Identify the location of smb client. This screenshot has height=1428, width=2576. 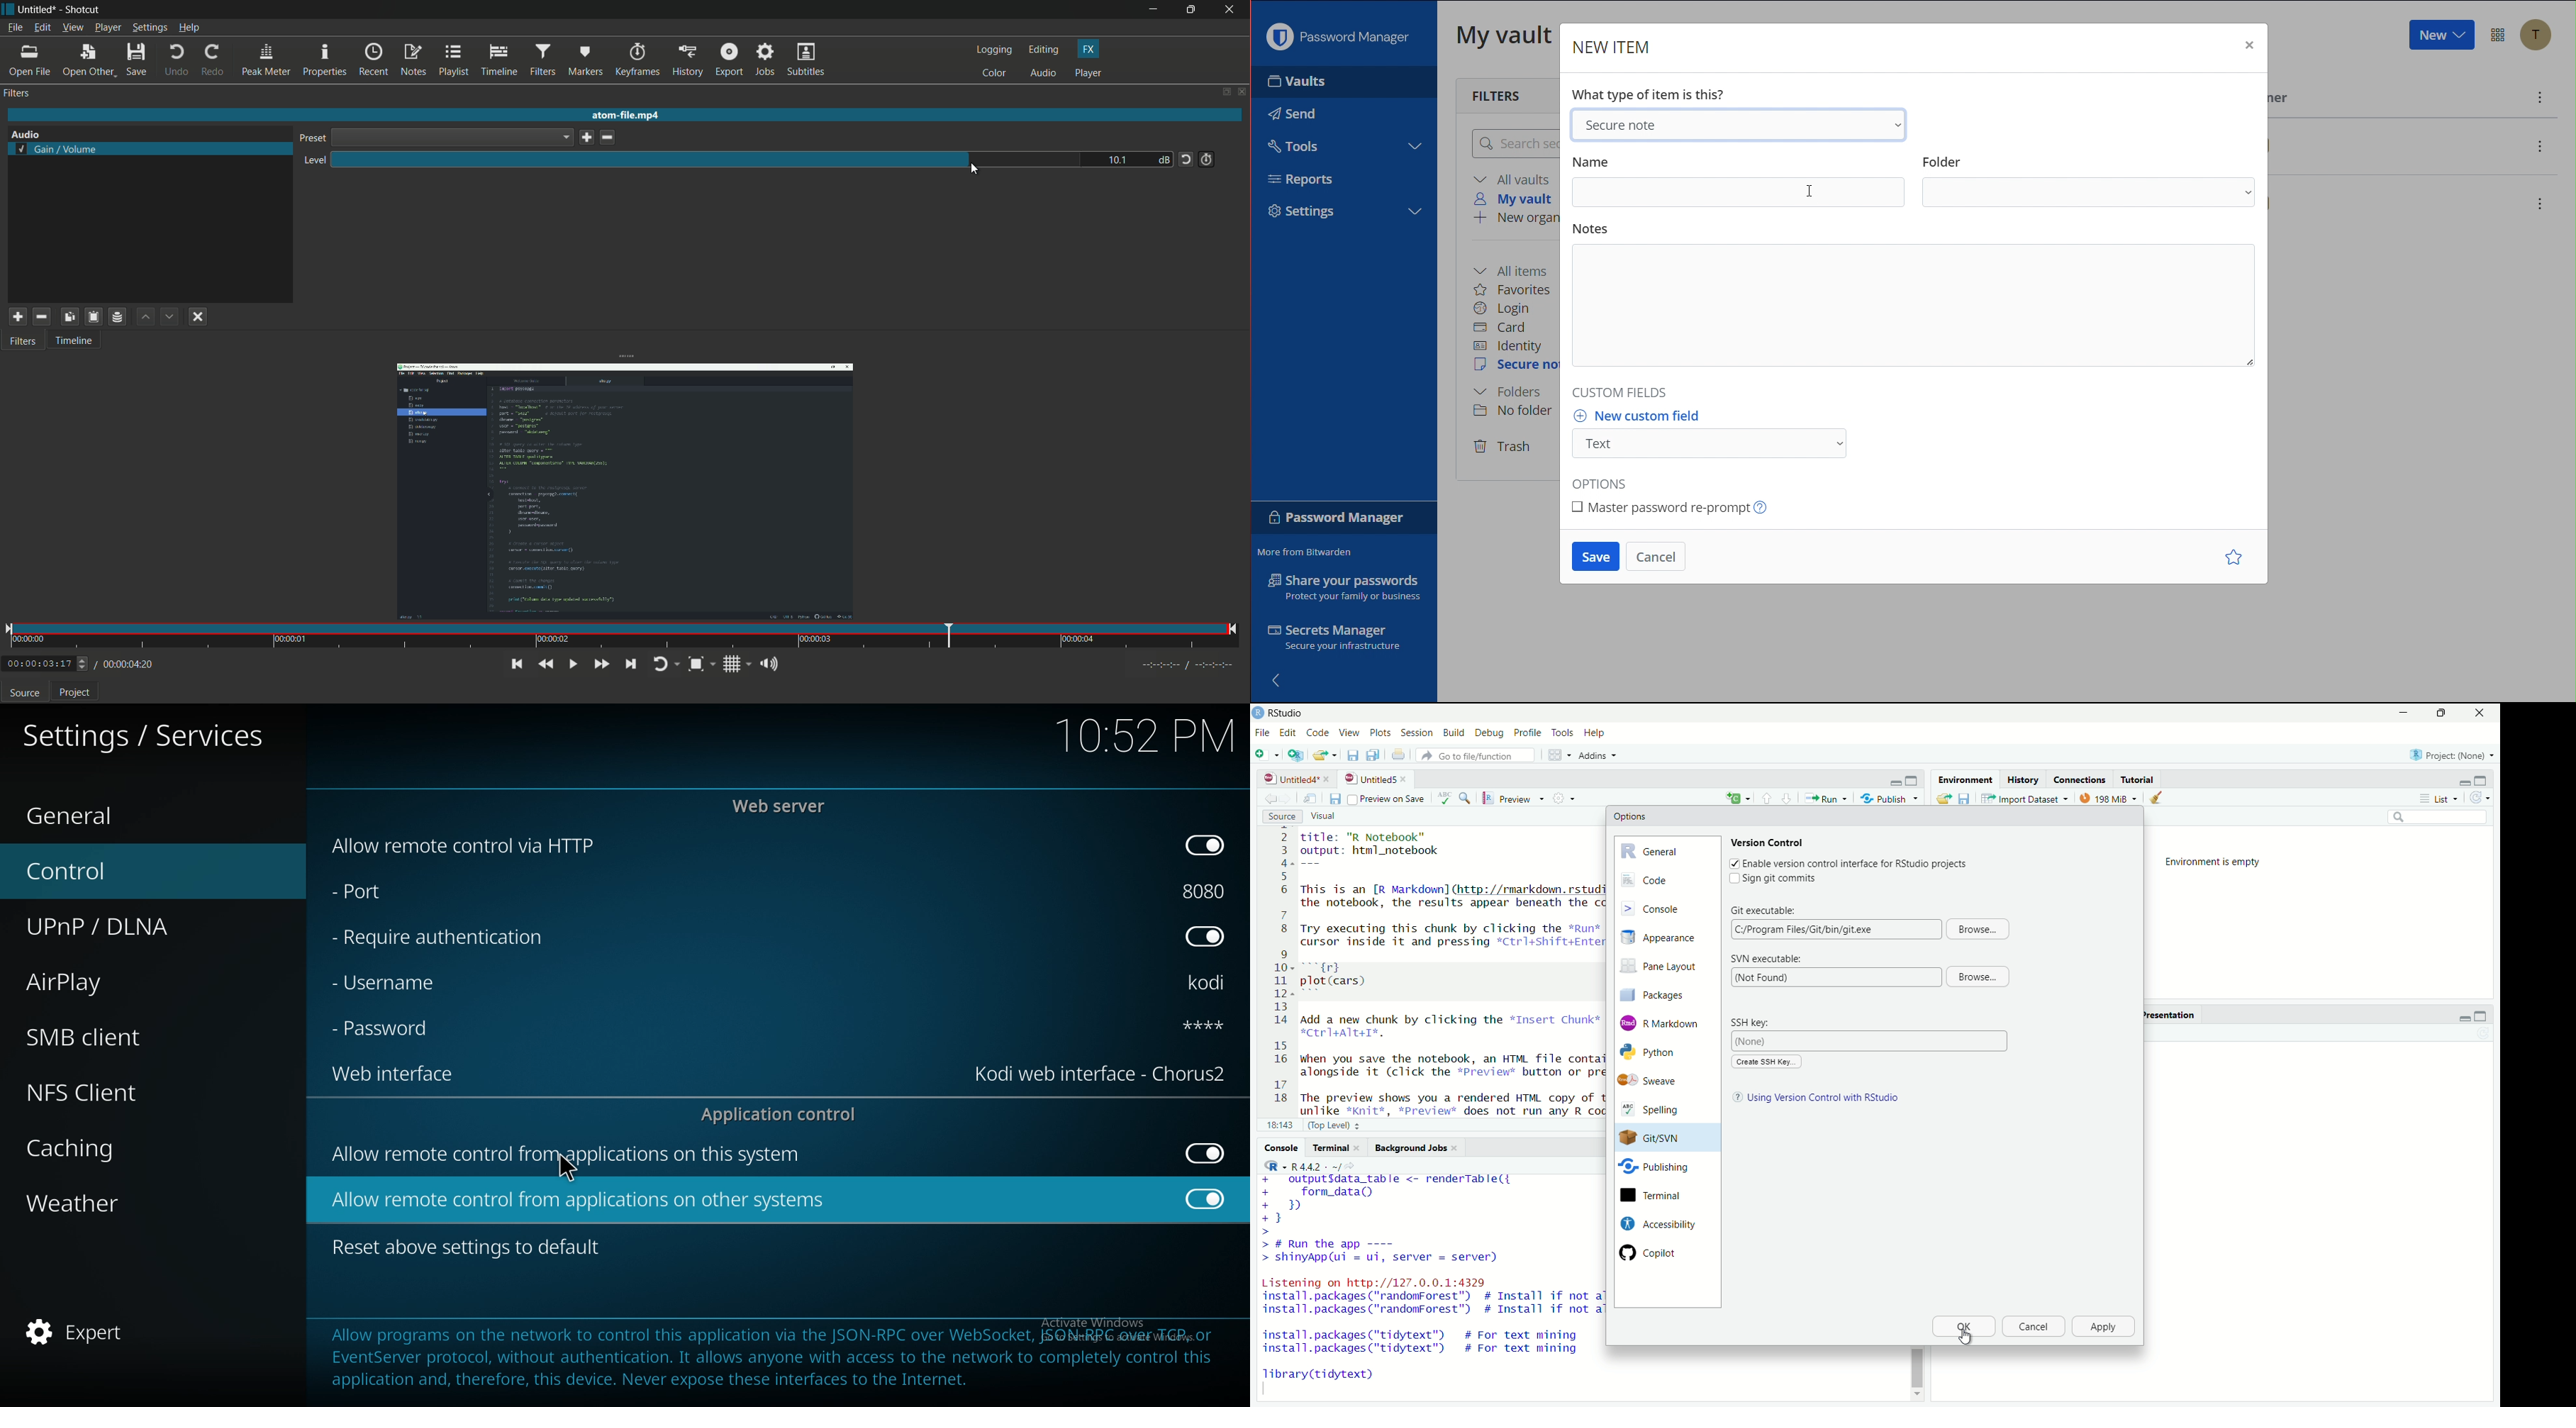
(130, 1037).